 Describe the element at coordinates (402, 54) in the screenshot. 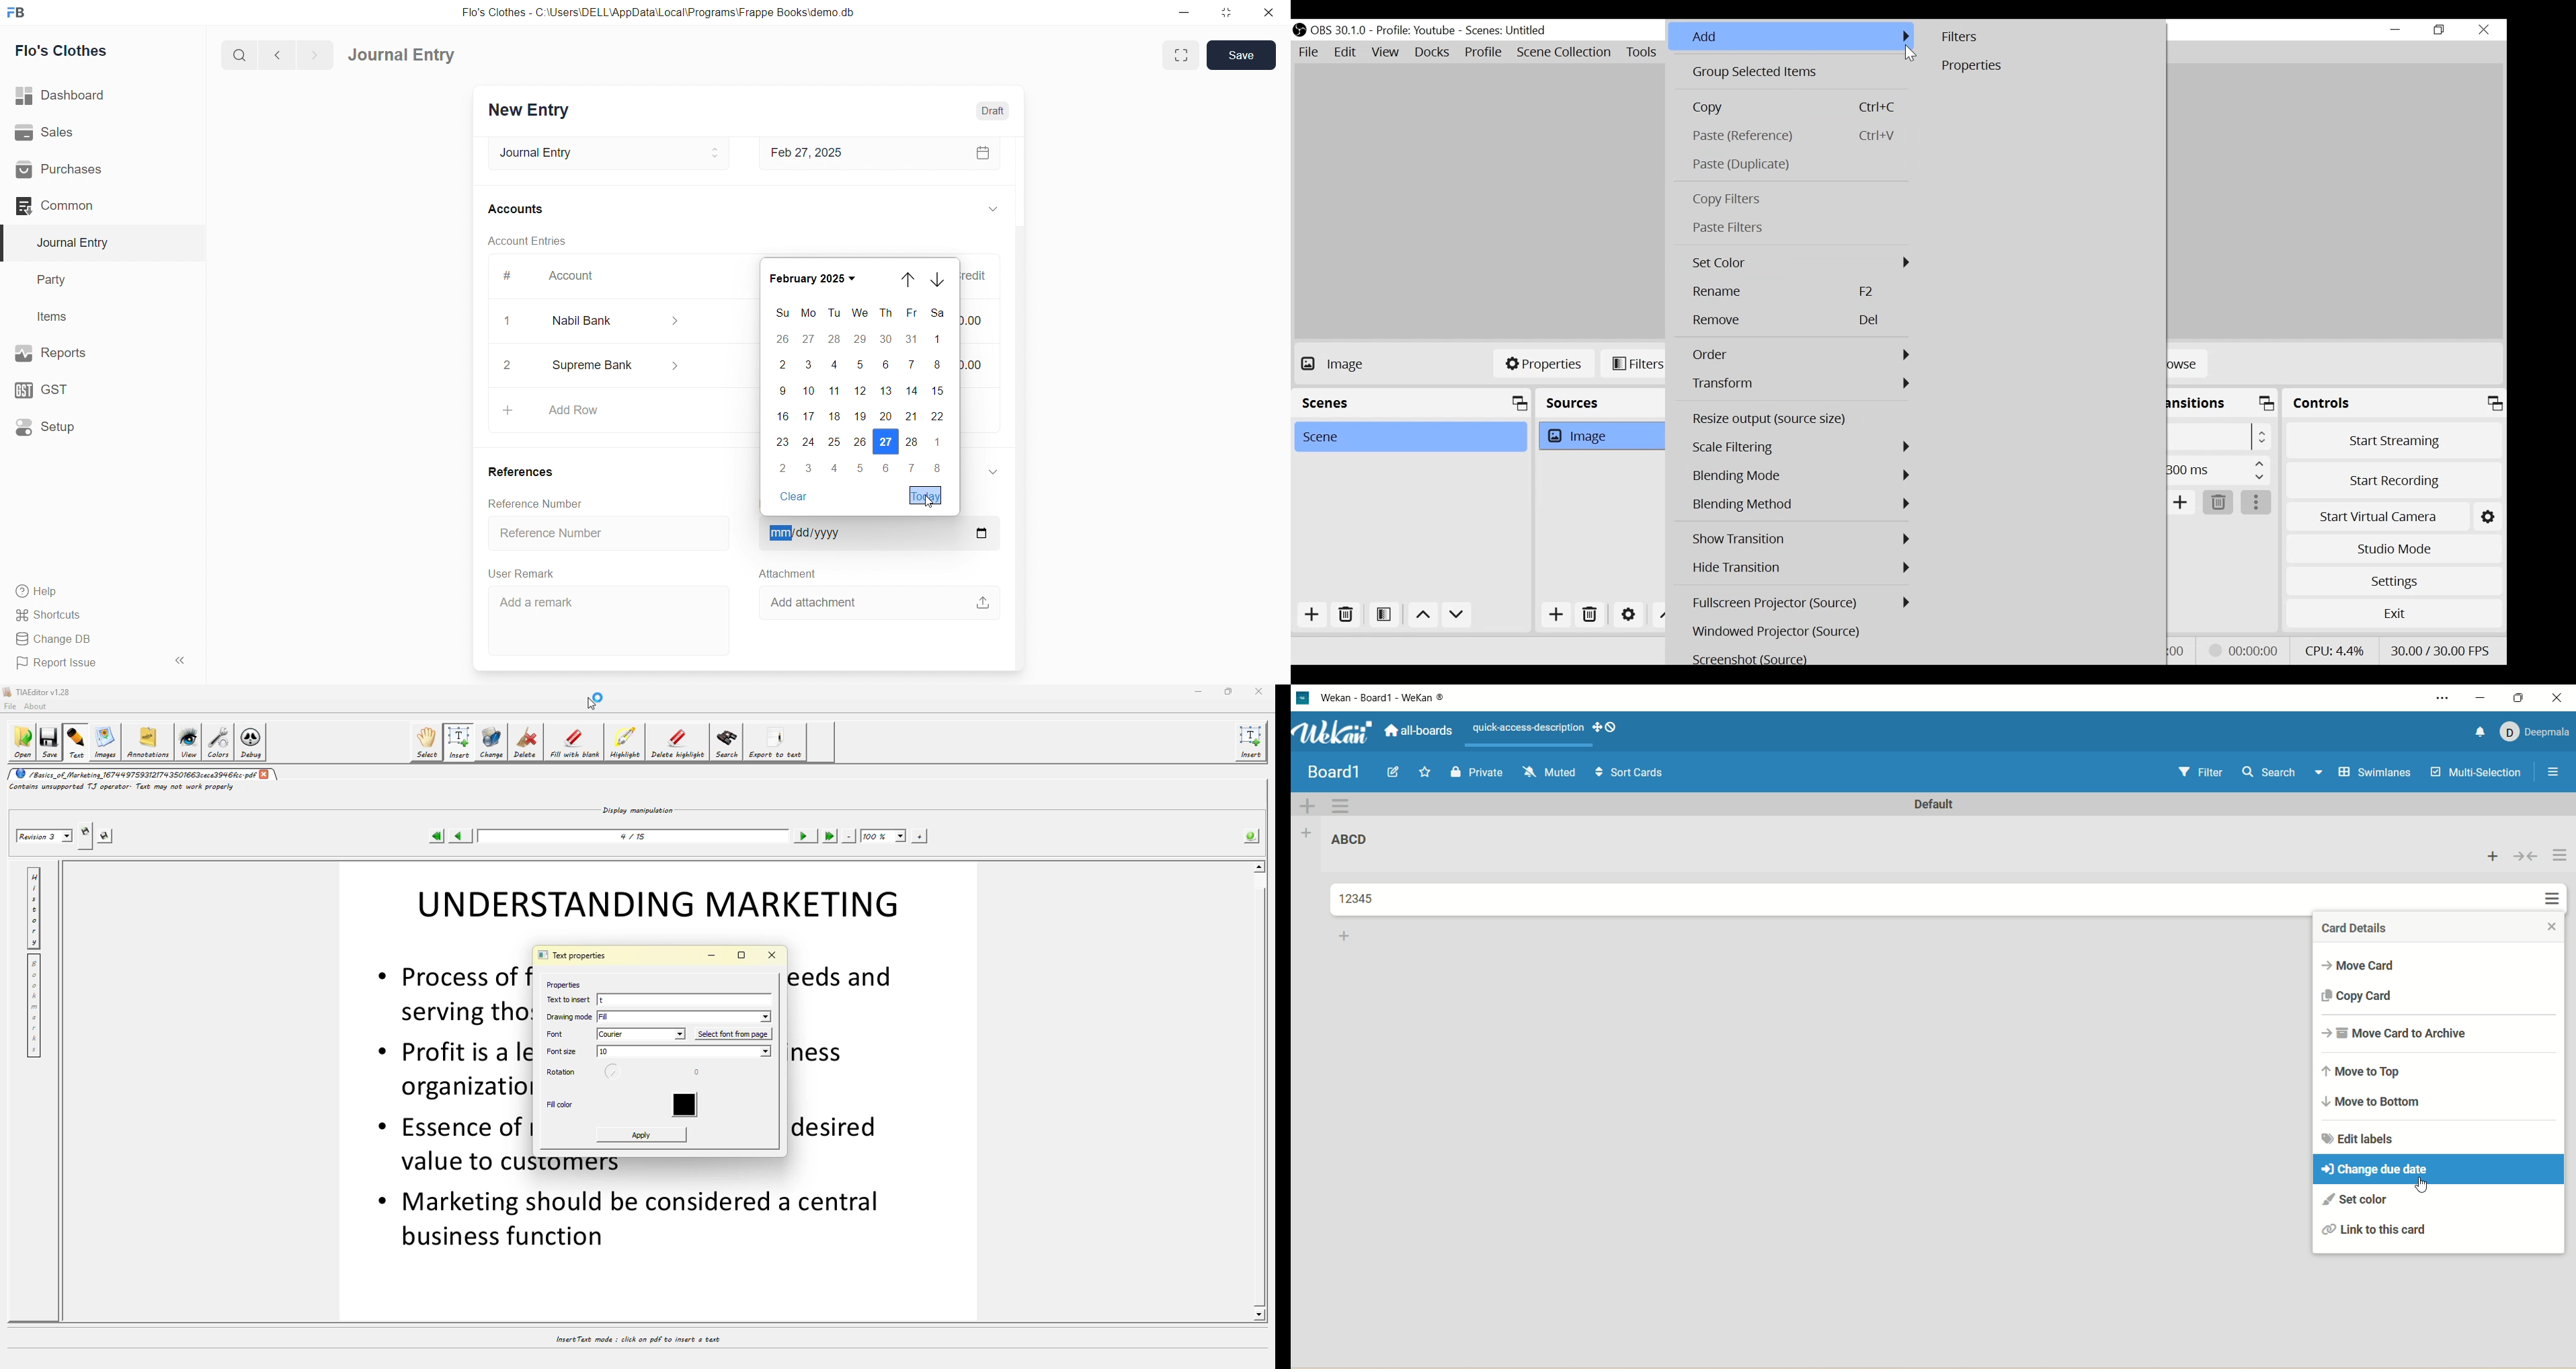

I see `Journal Entry` at that location.